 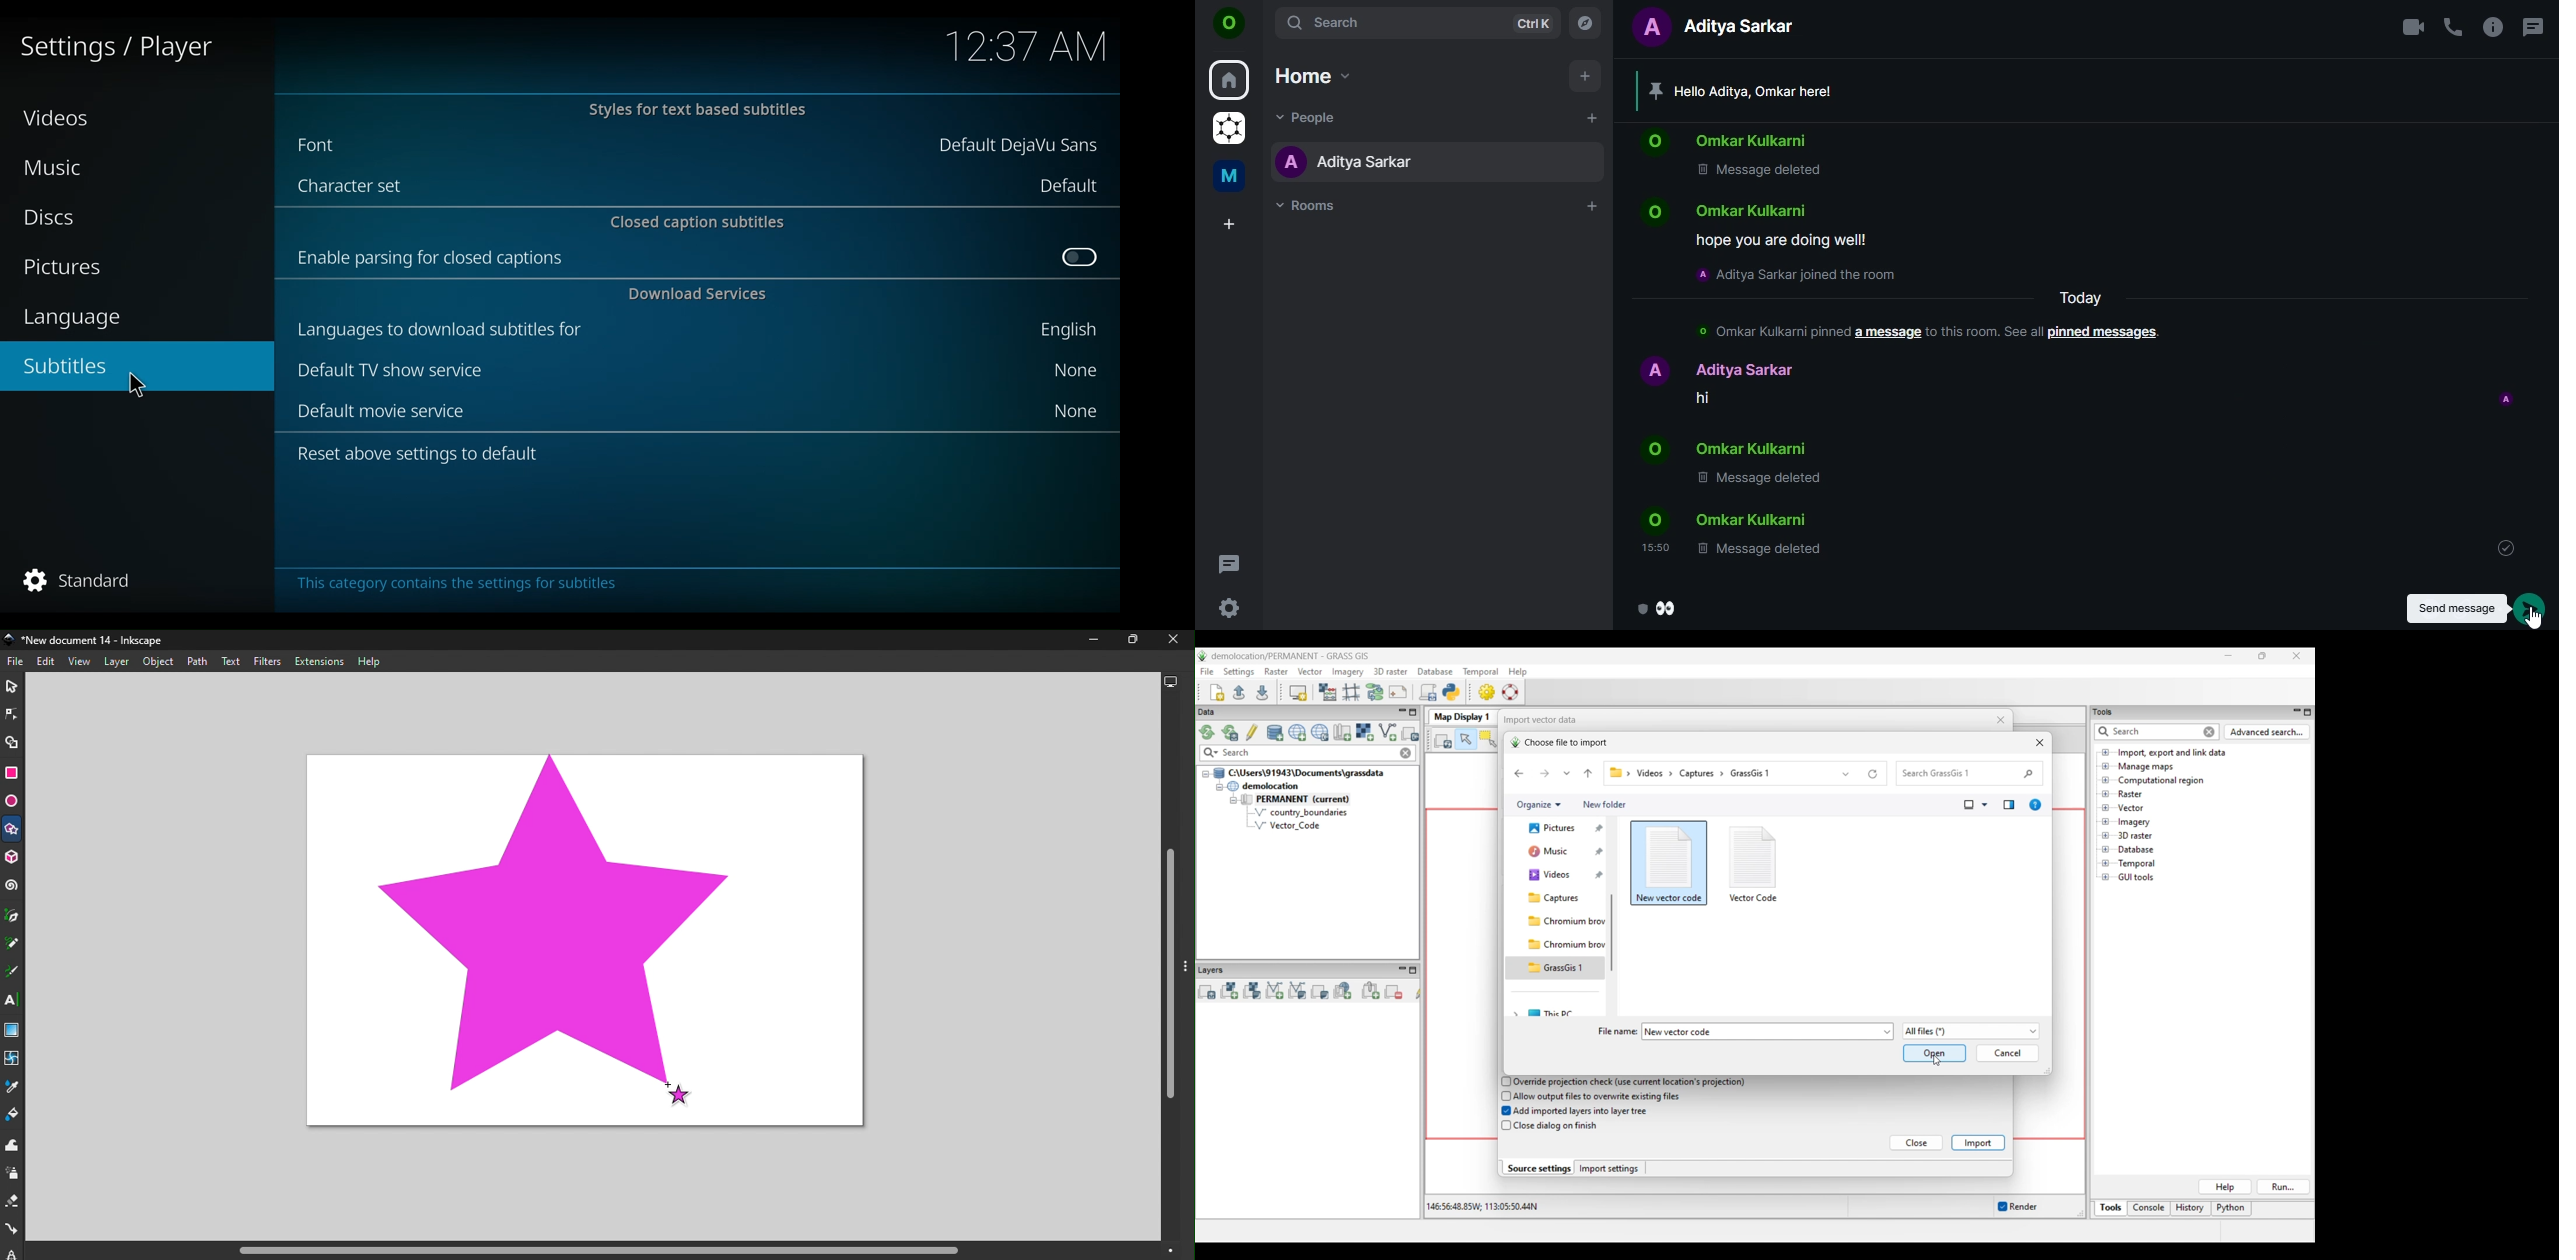 What do you see at coordinates (2507, 399) in the screenshot?
I see `profile` at bounding box center [2507, 399].